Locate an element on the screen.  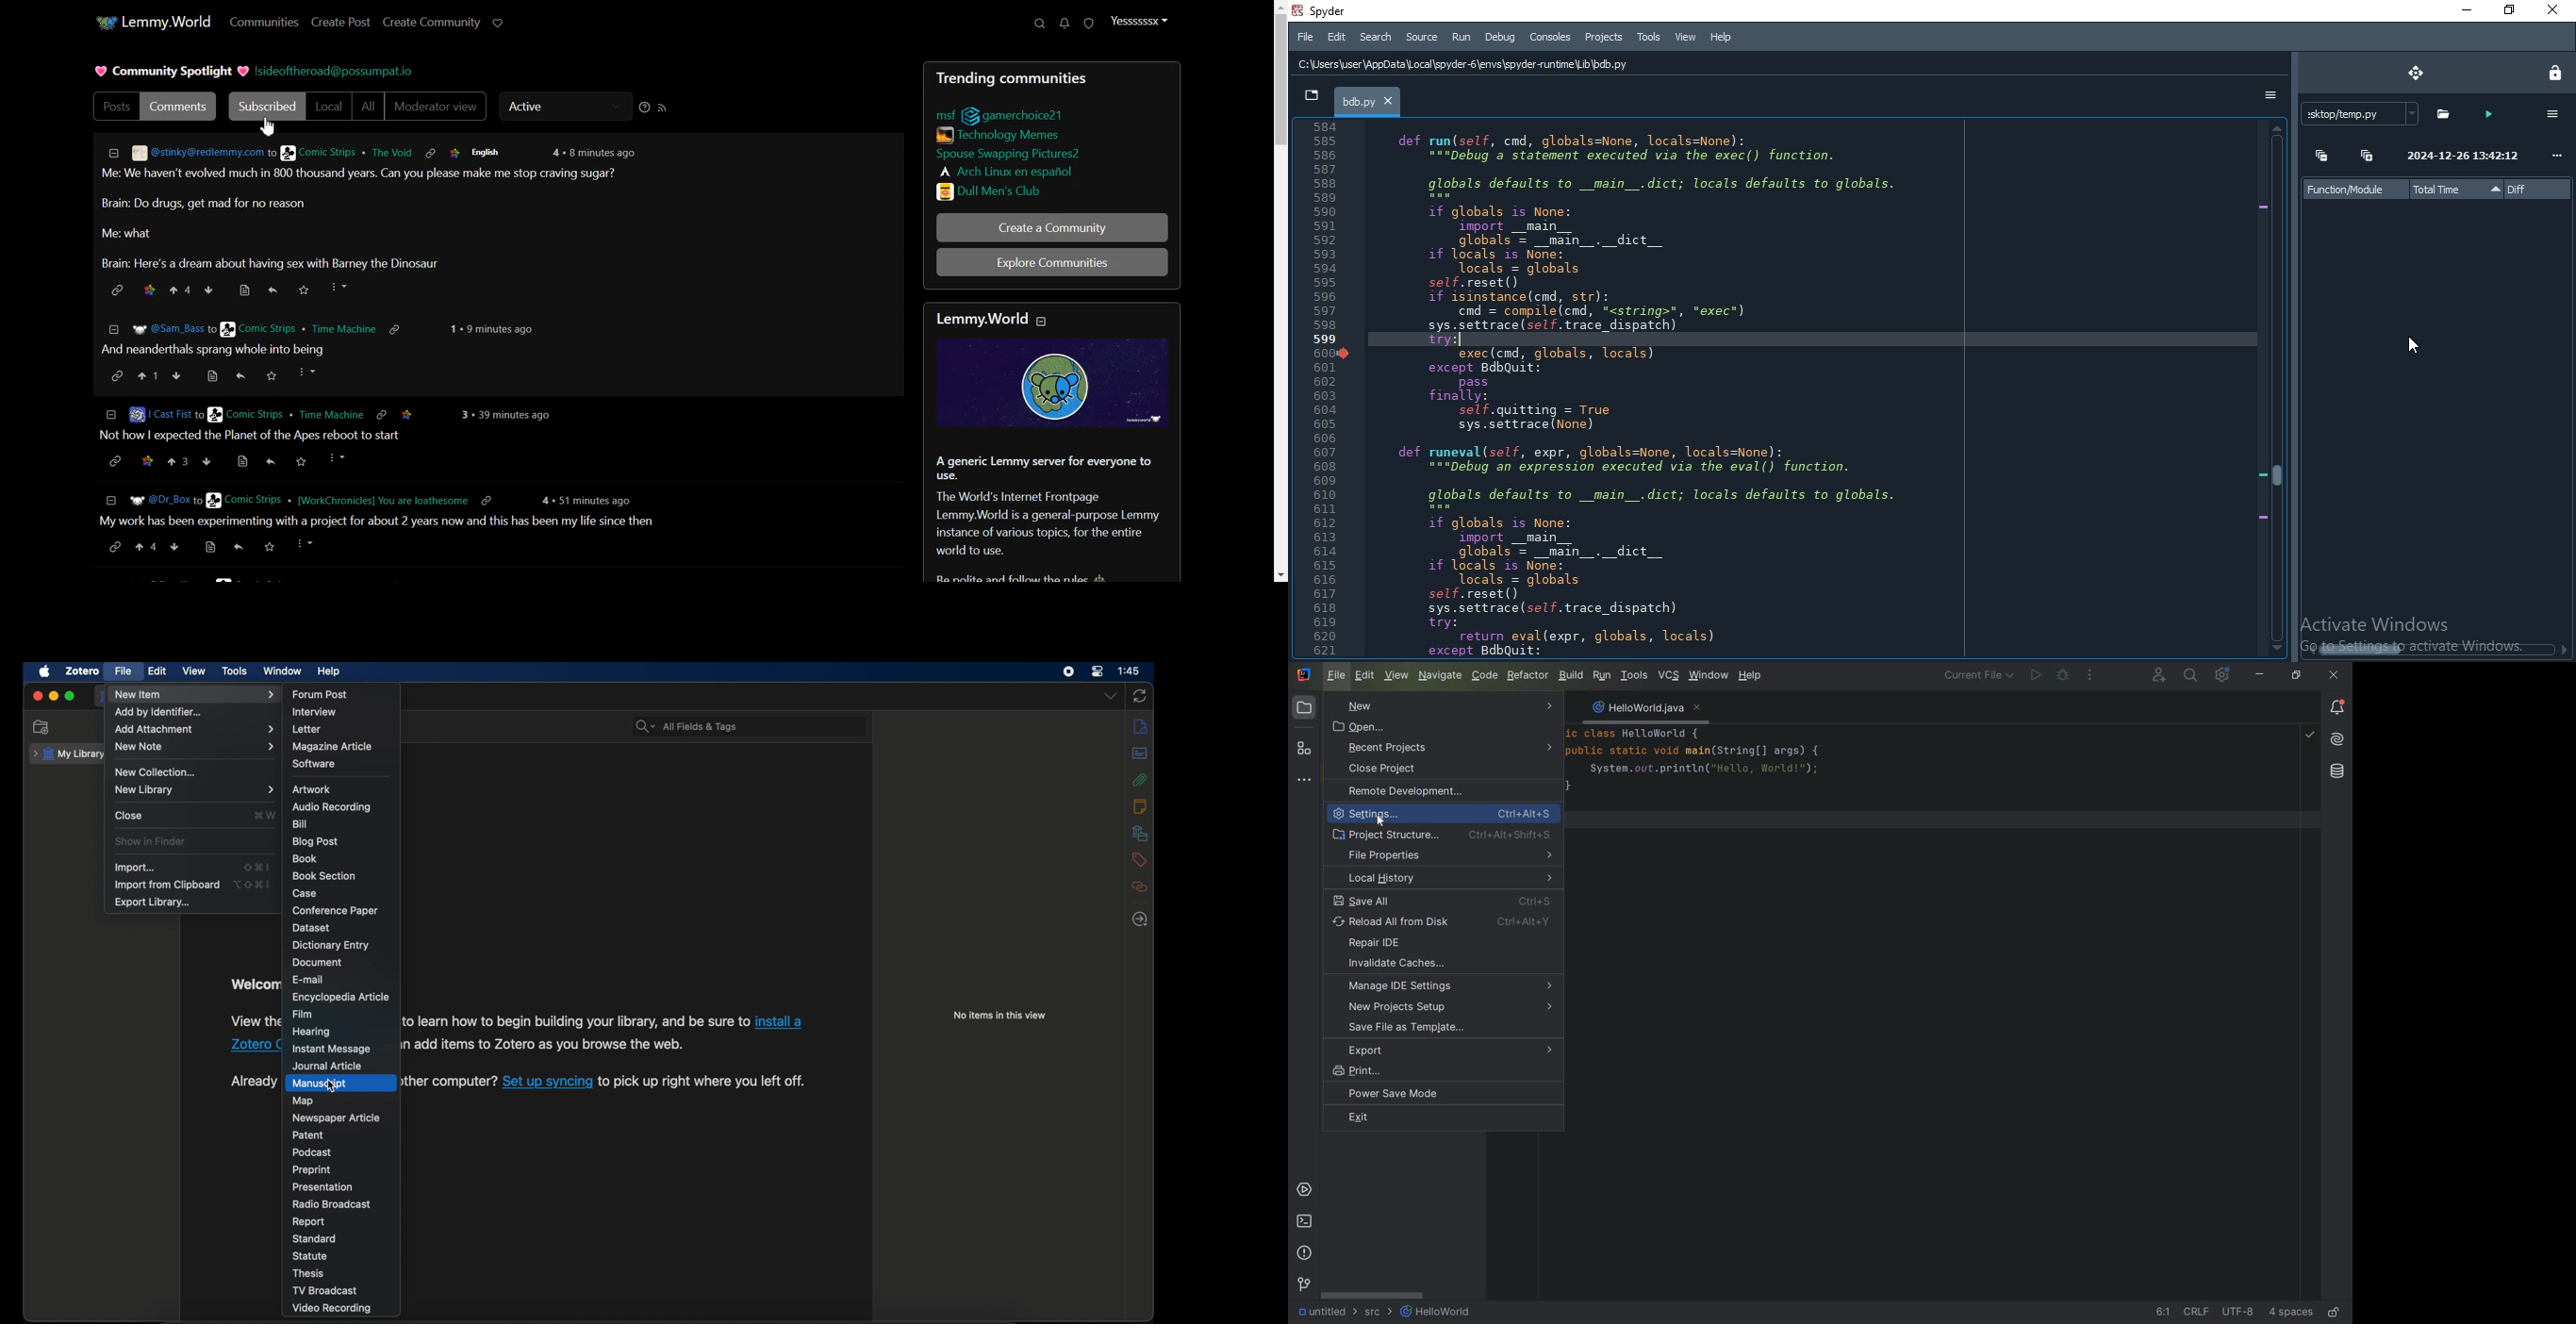
command + W is located at coordinates (264, 815).